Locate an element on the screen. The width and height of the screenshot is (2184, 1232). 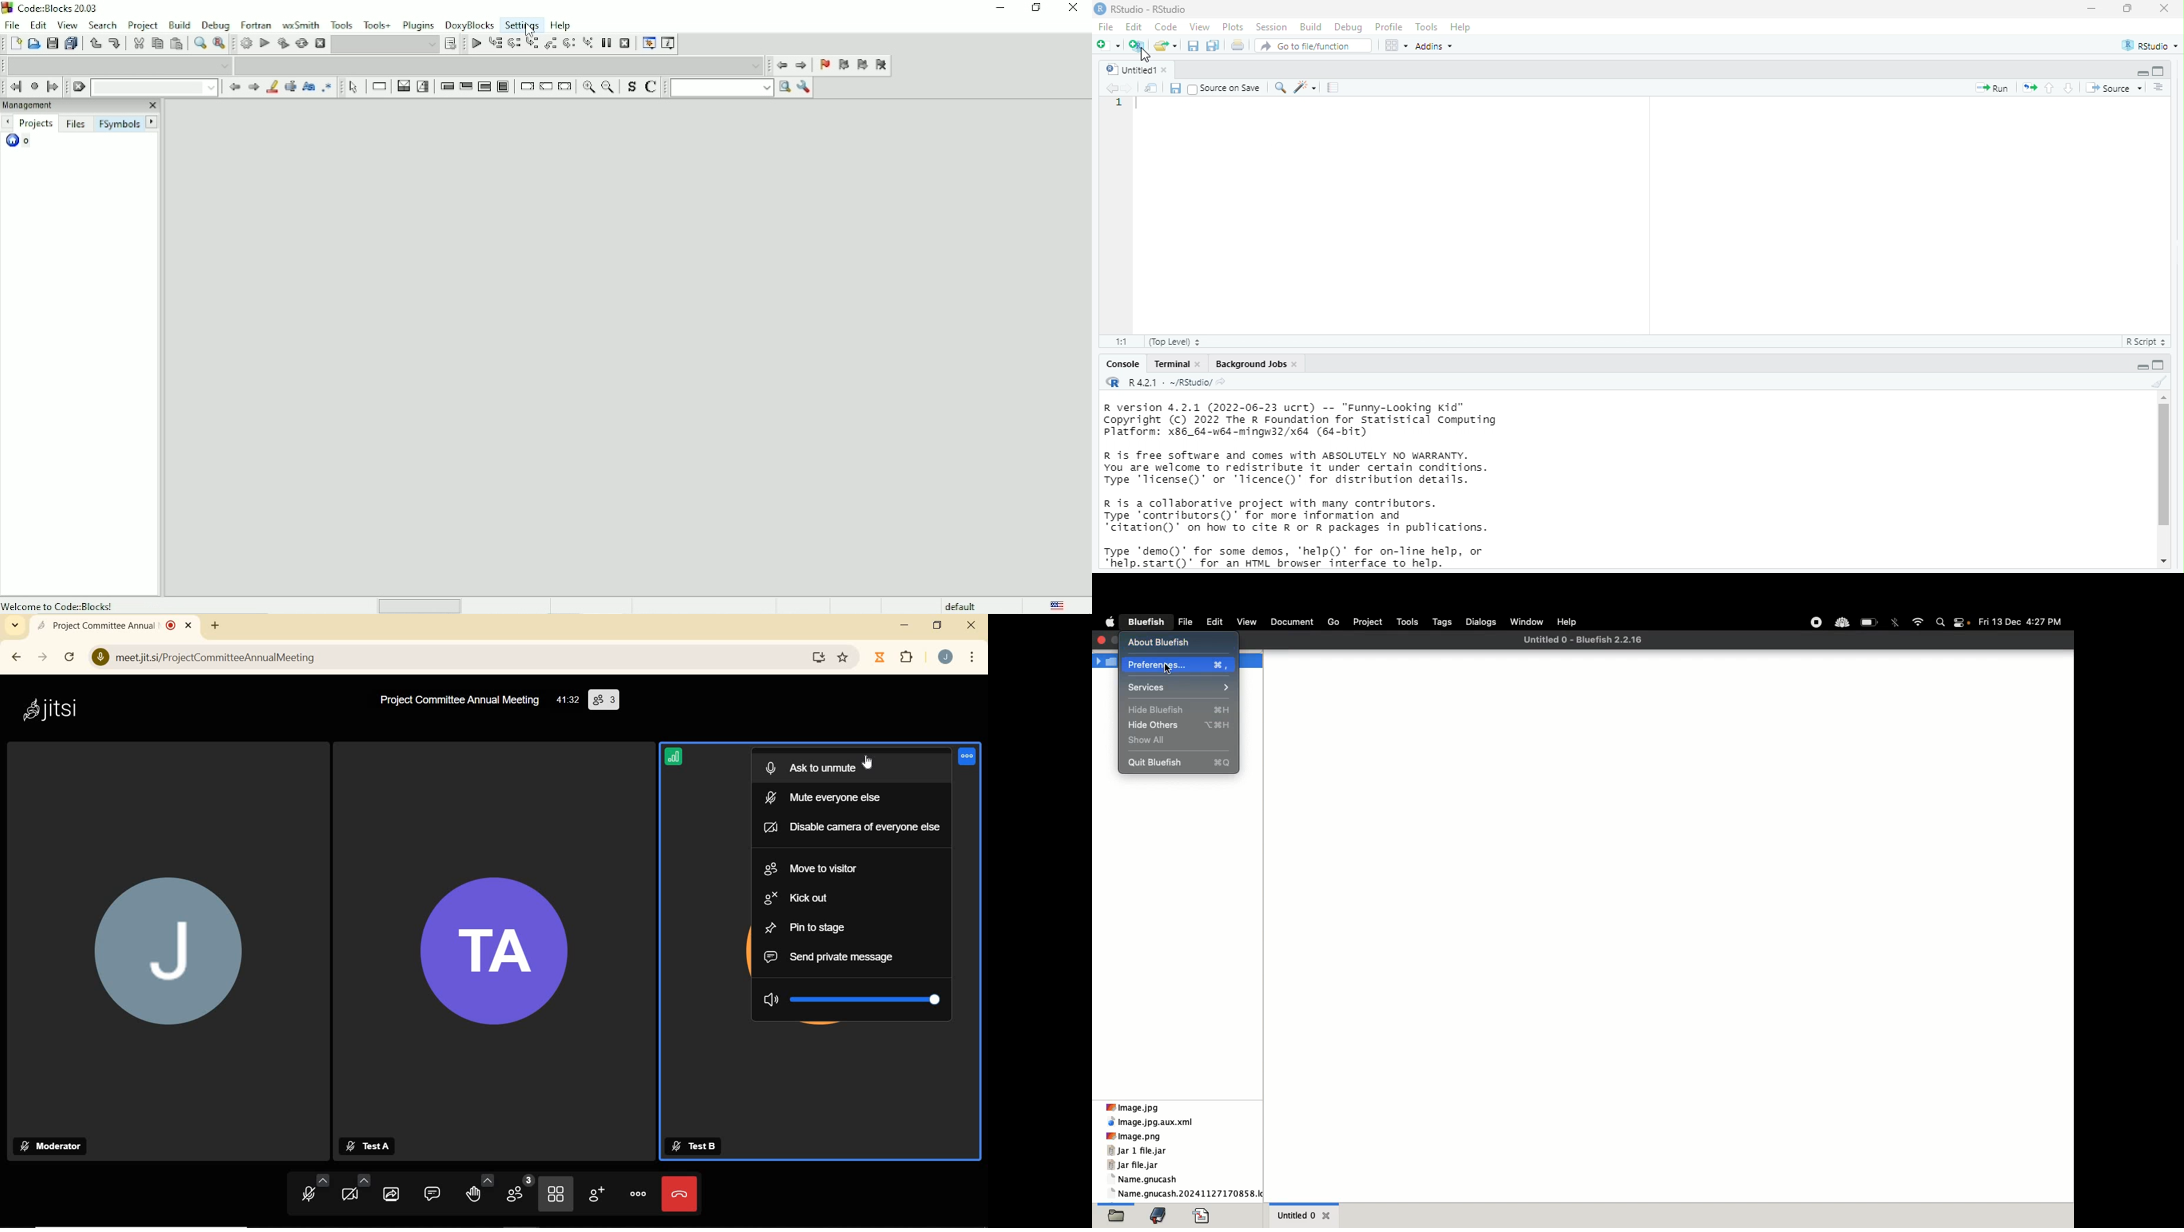
Background jobs is located at coordinates (1249, 365).